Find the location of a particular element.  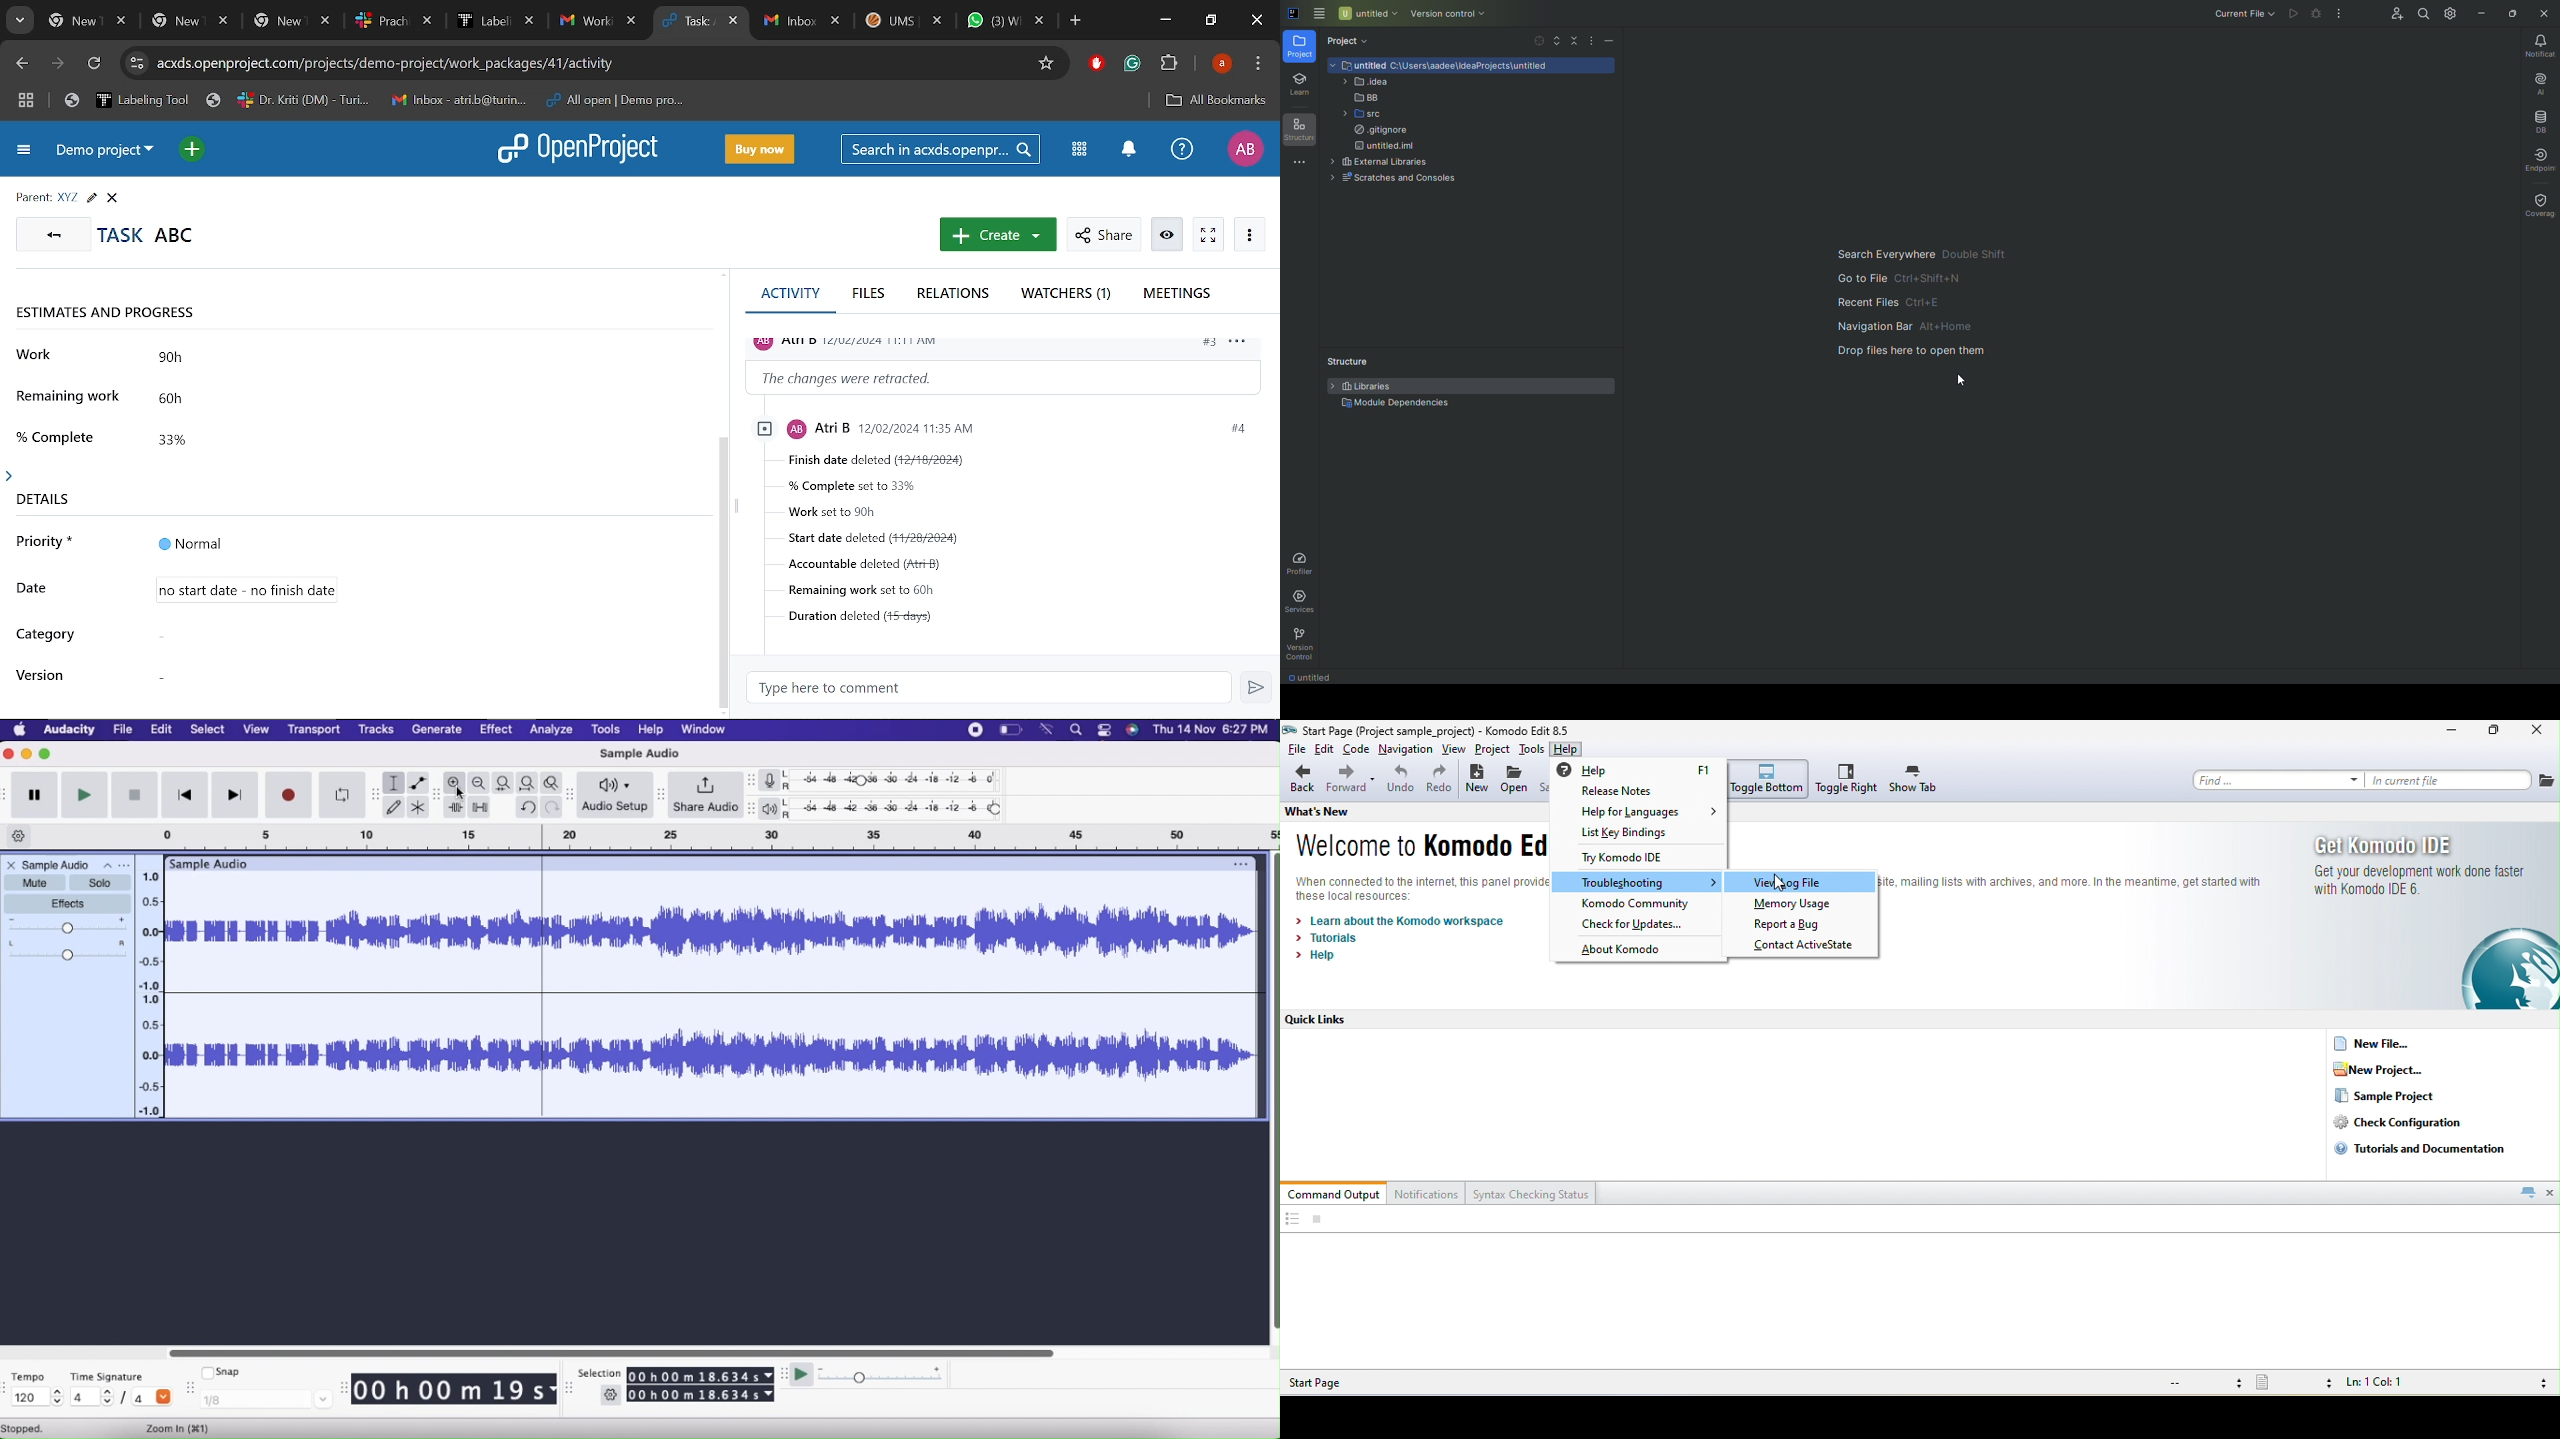

cursor is located at coordinates (1779, 883).